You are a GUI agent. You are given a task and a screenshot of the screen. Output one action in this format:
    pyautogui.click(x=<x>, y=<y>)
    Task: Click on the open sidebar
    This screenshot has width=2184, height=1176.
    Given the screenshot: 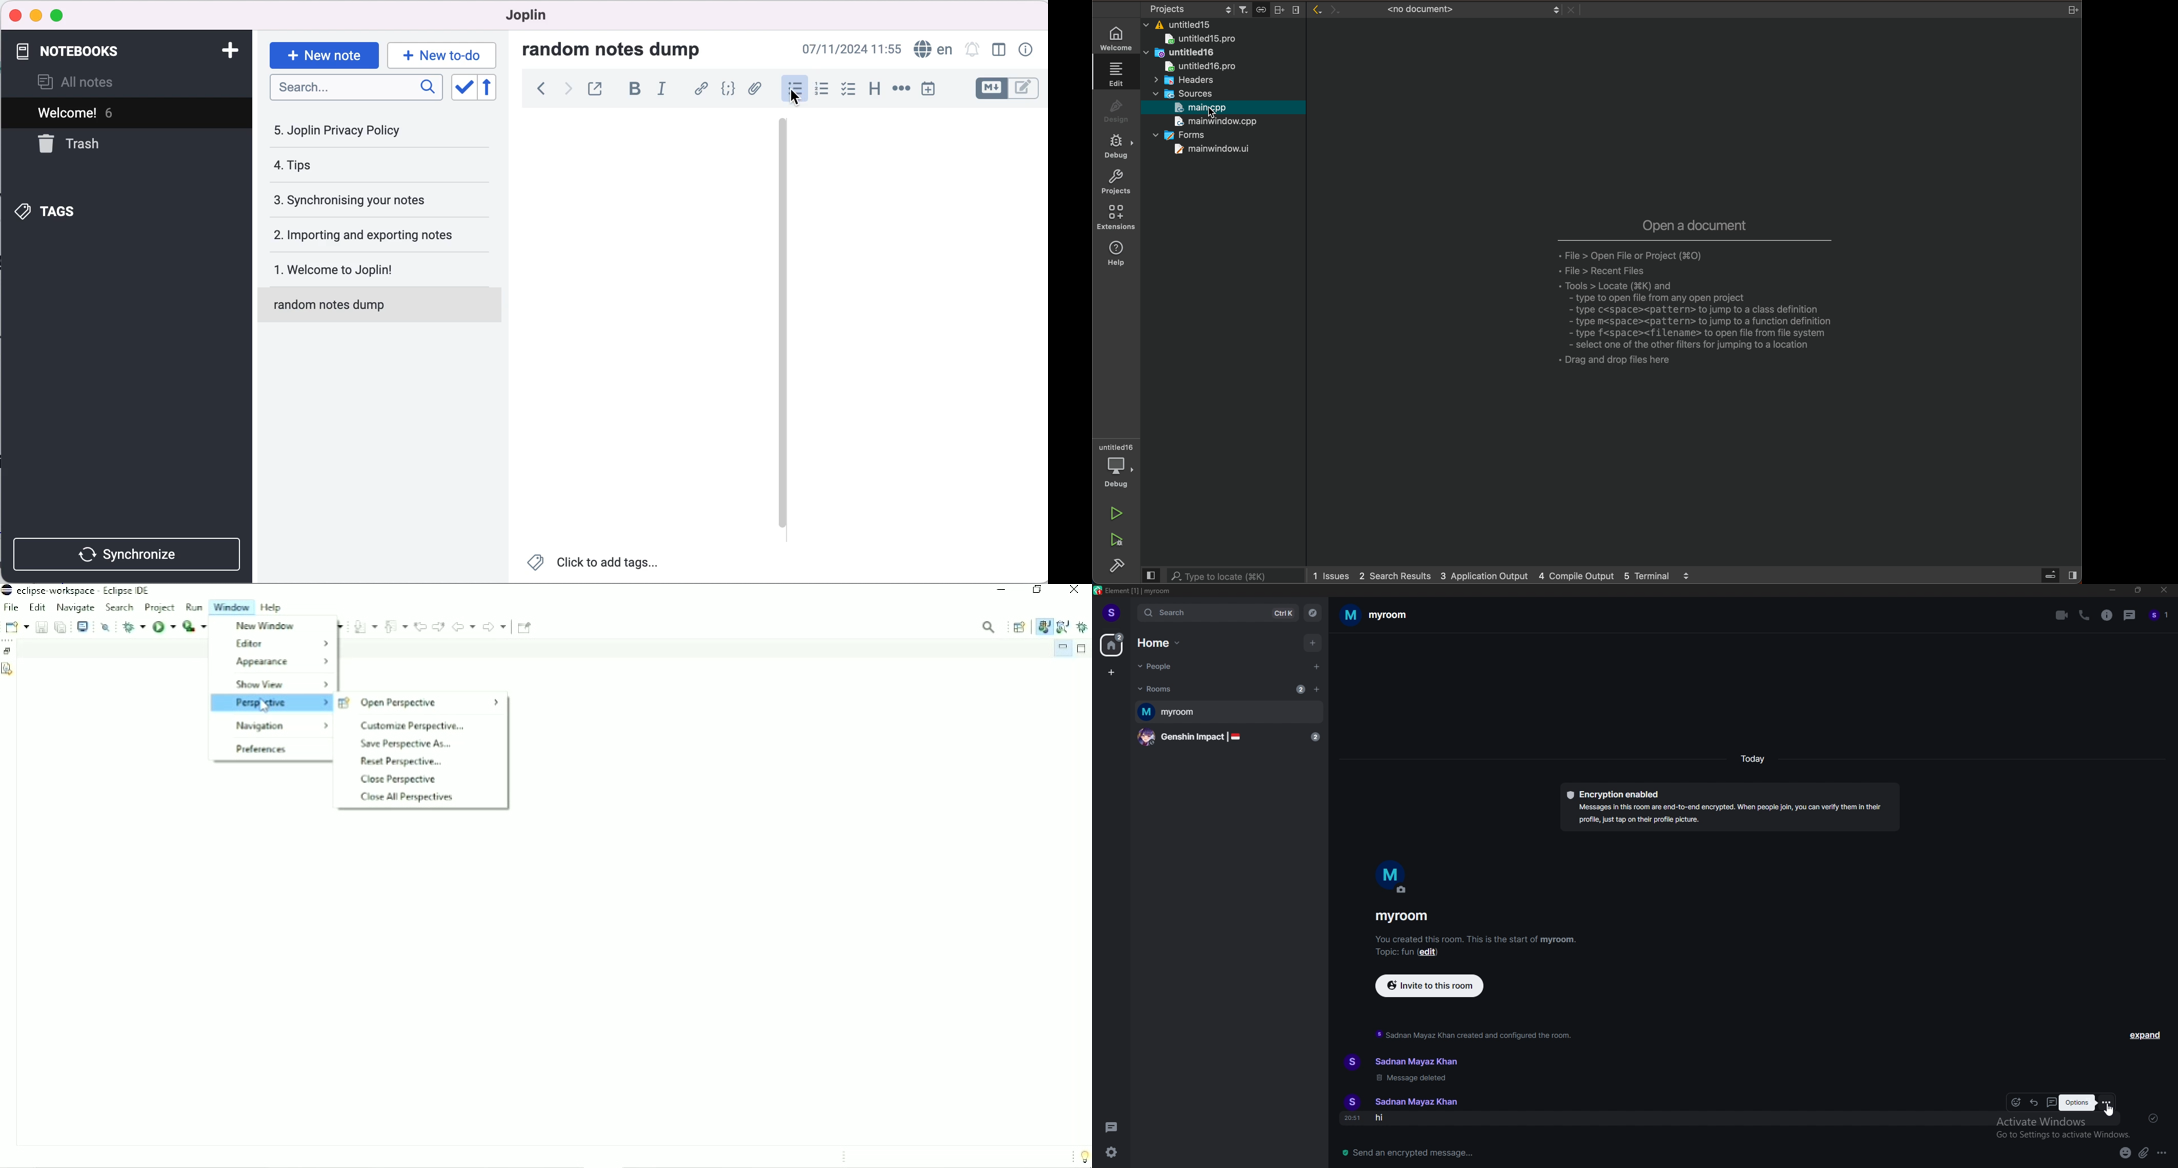 What is the action you would take?
    pyautogui.click(x=2055, y=576)
    